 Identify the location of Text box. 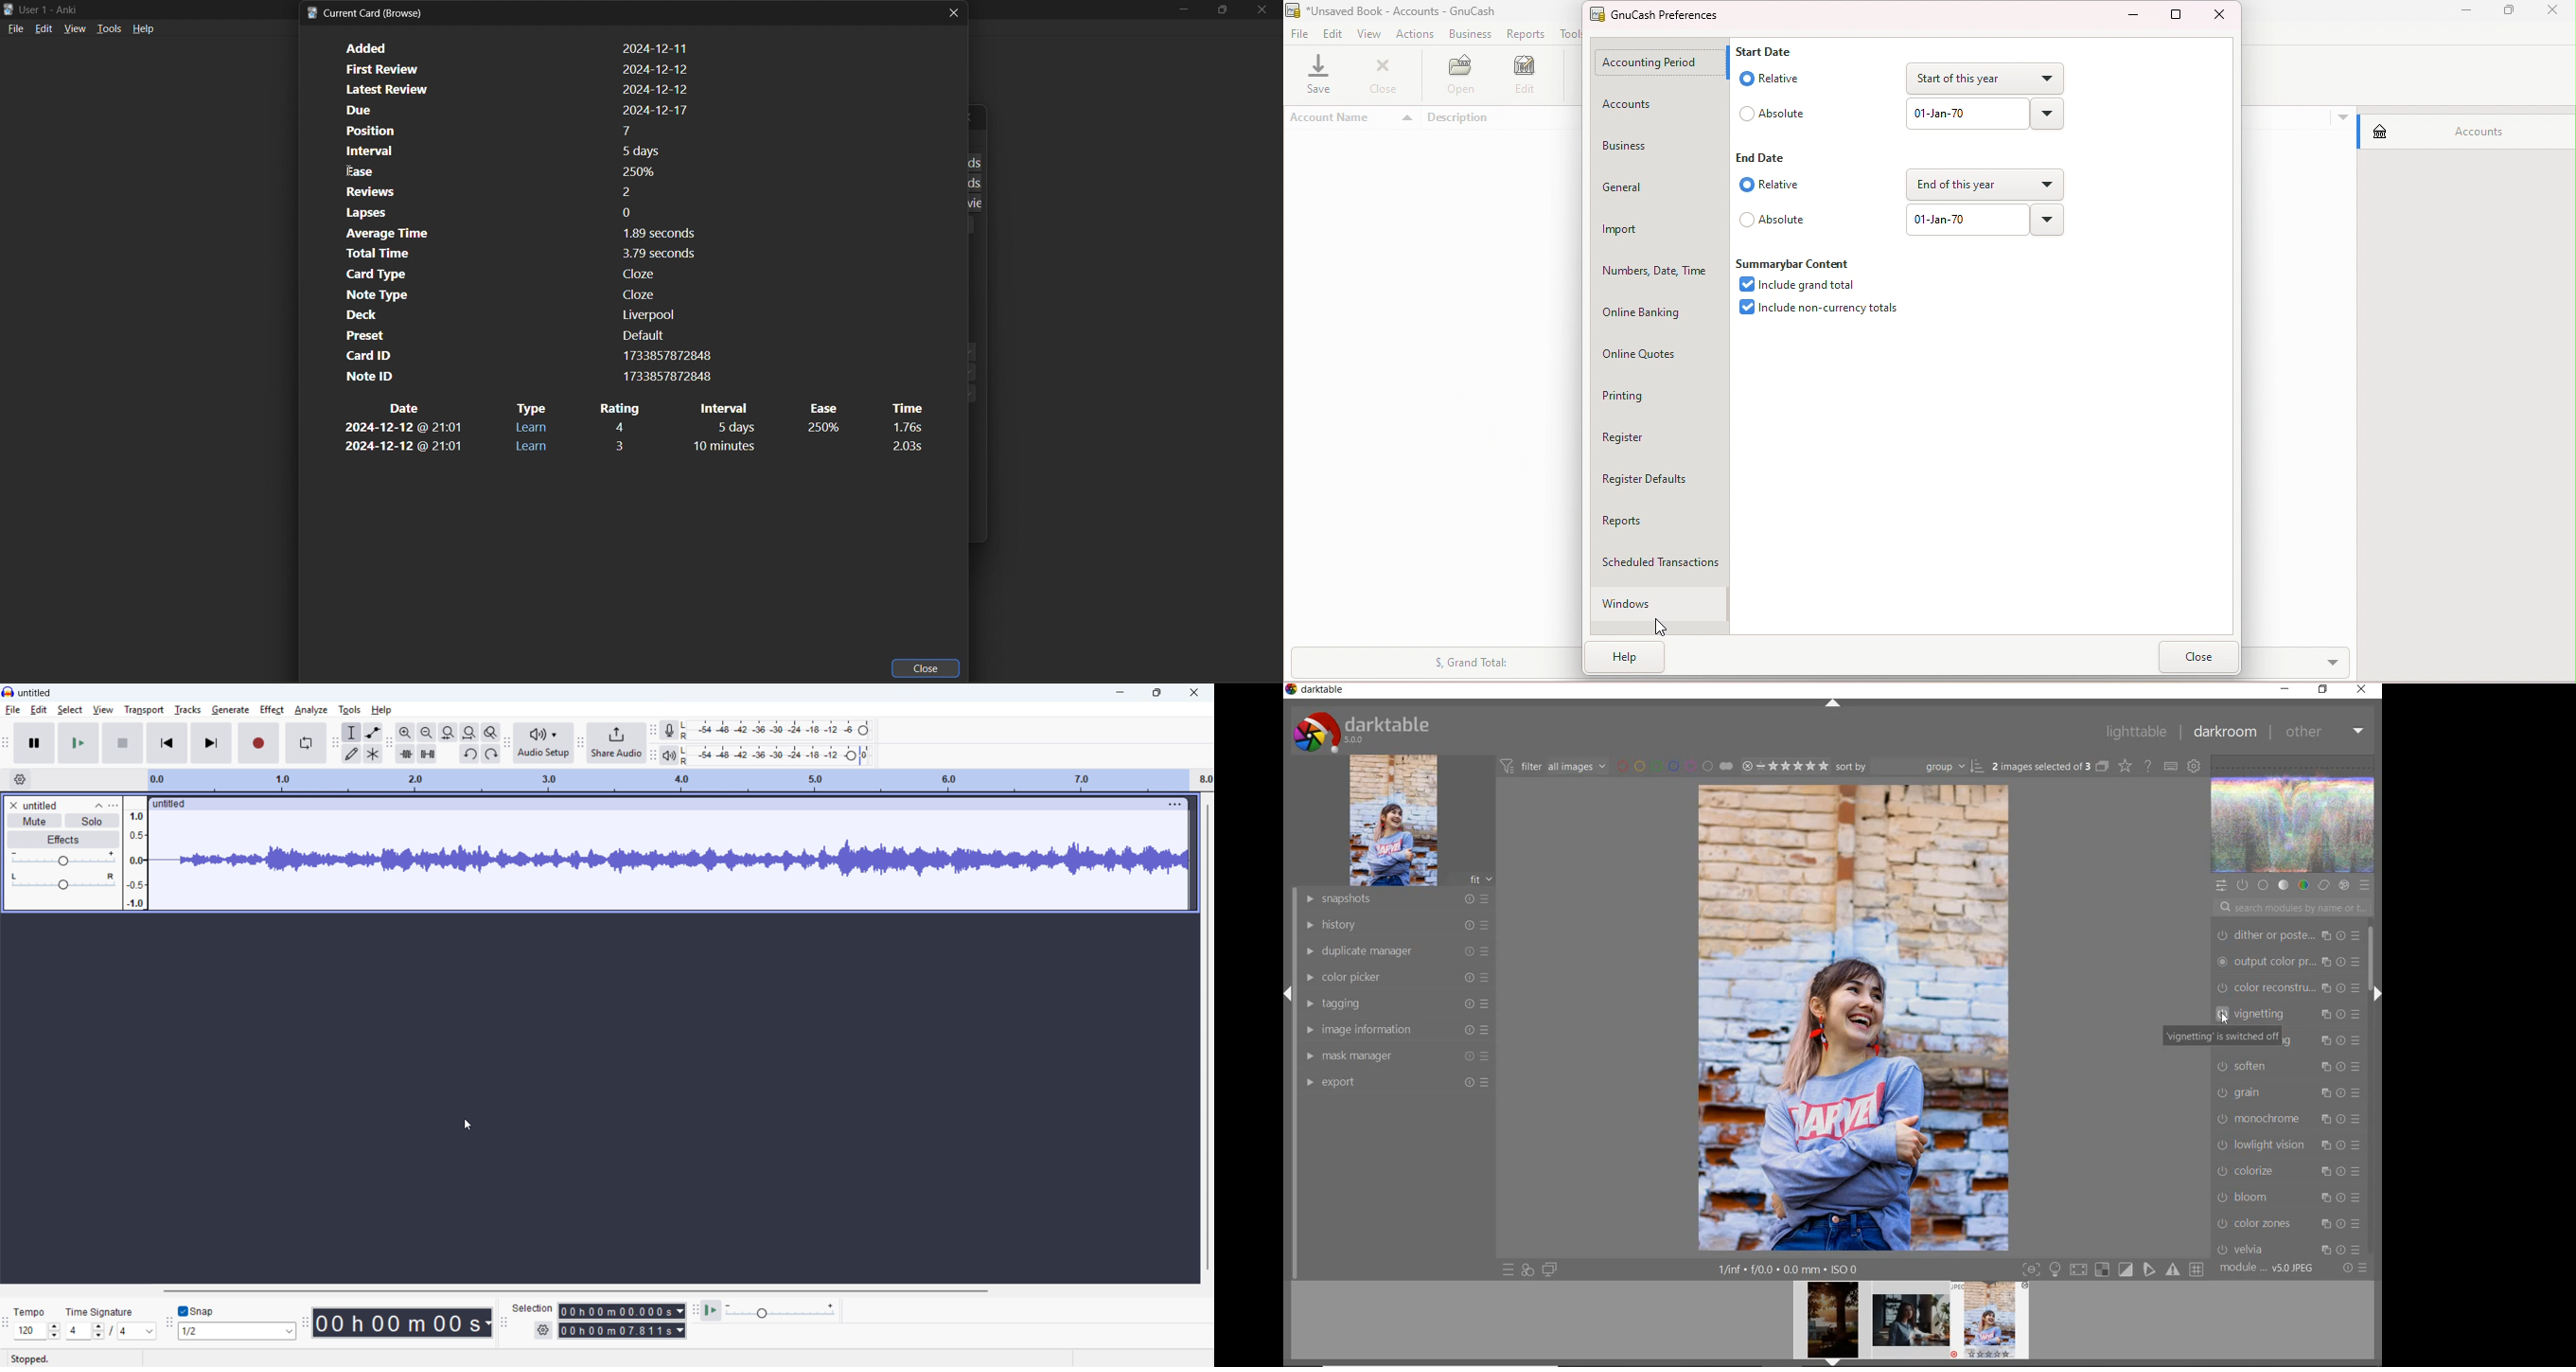
(1966, 219).